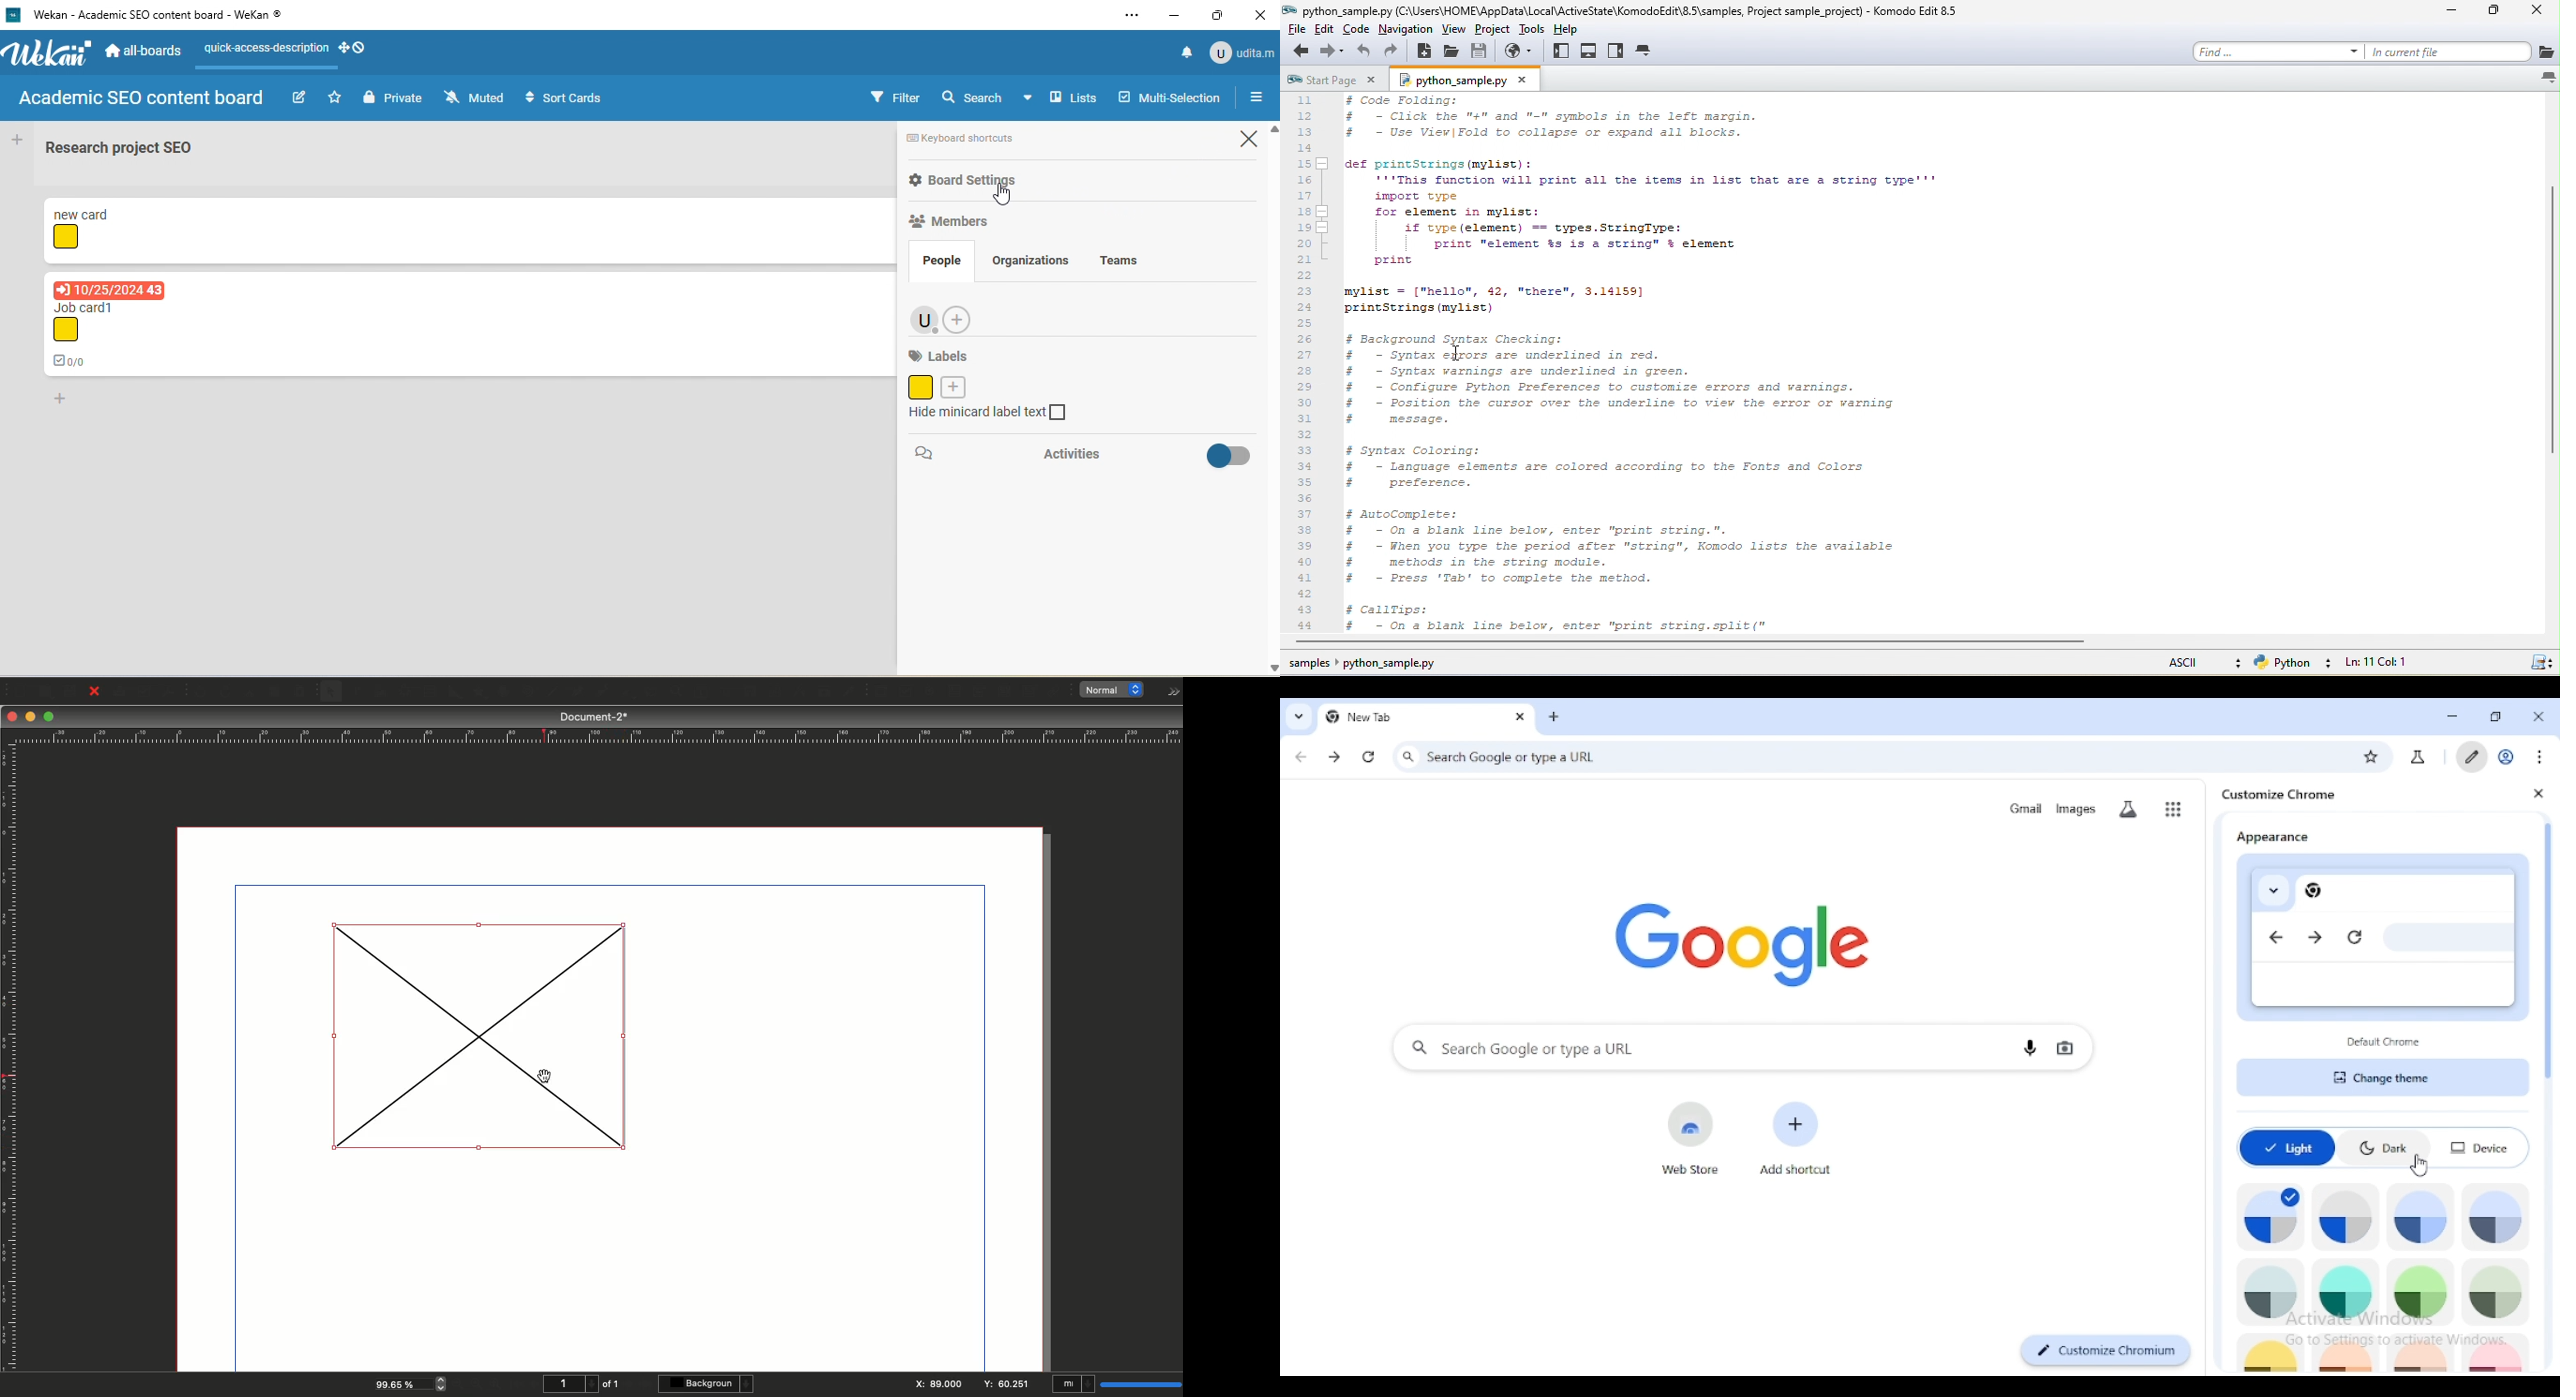  I want to click on Maximize, so click(50, 718).